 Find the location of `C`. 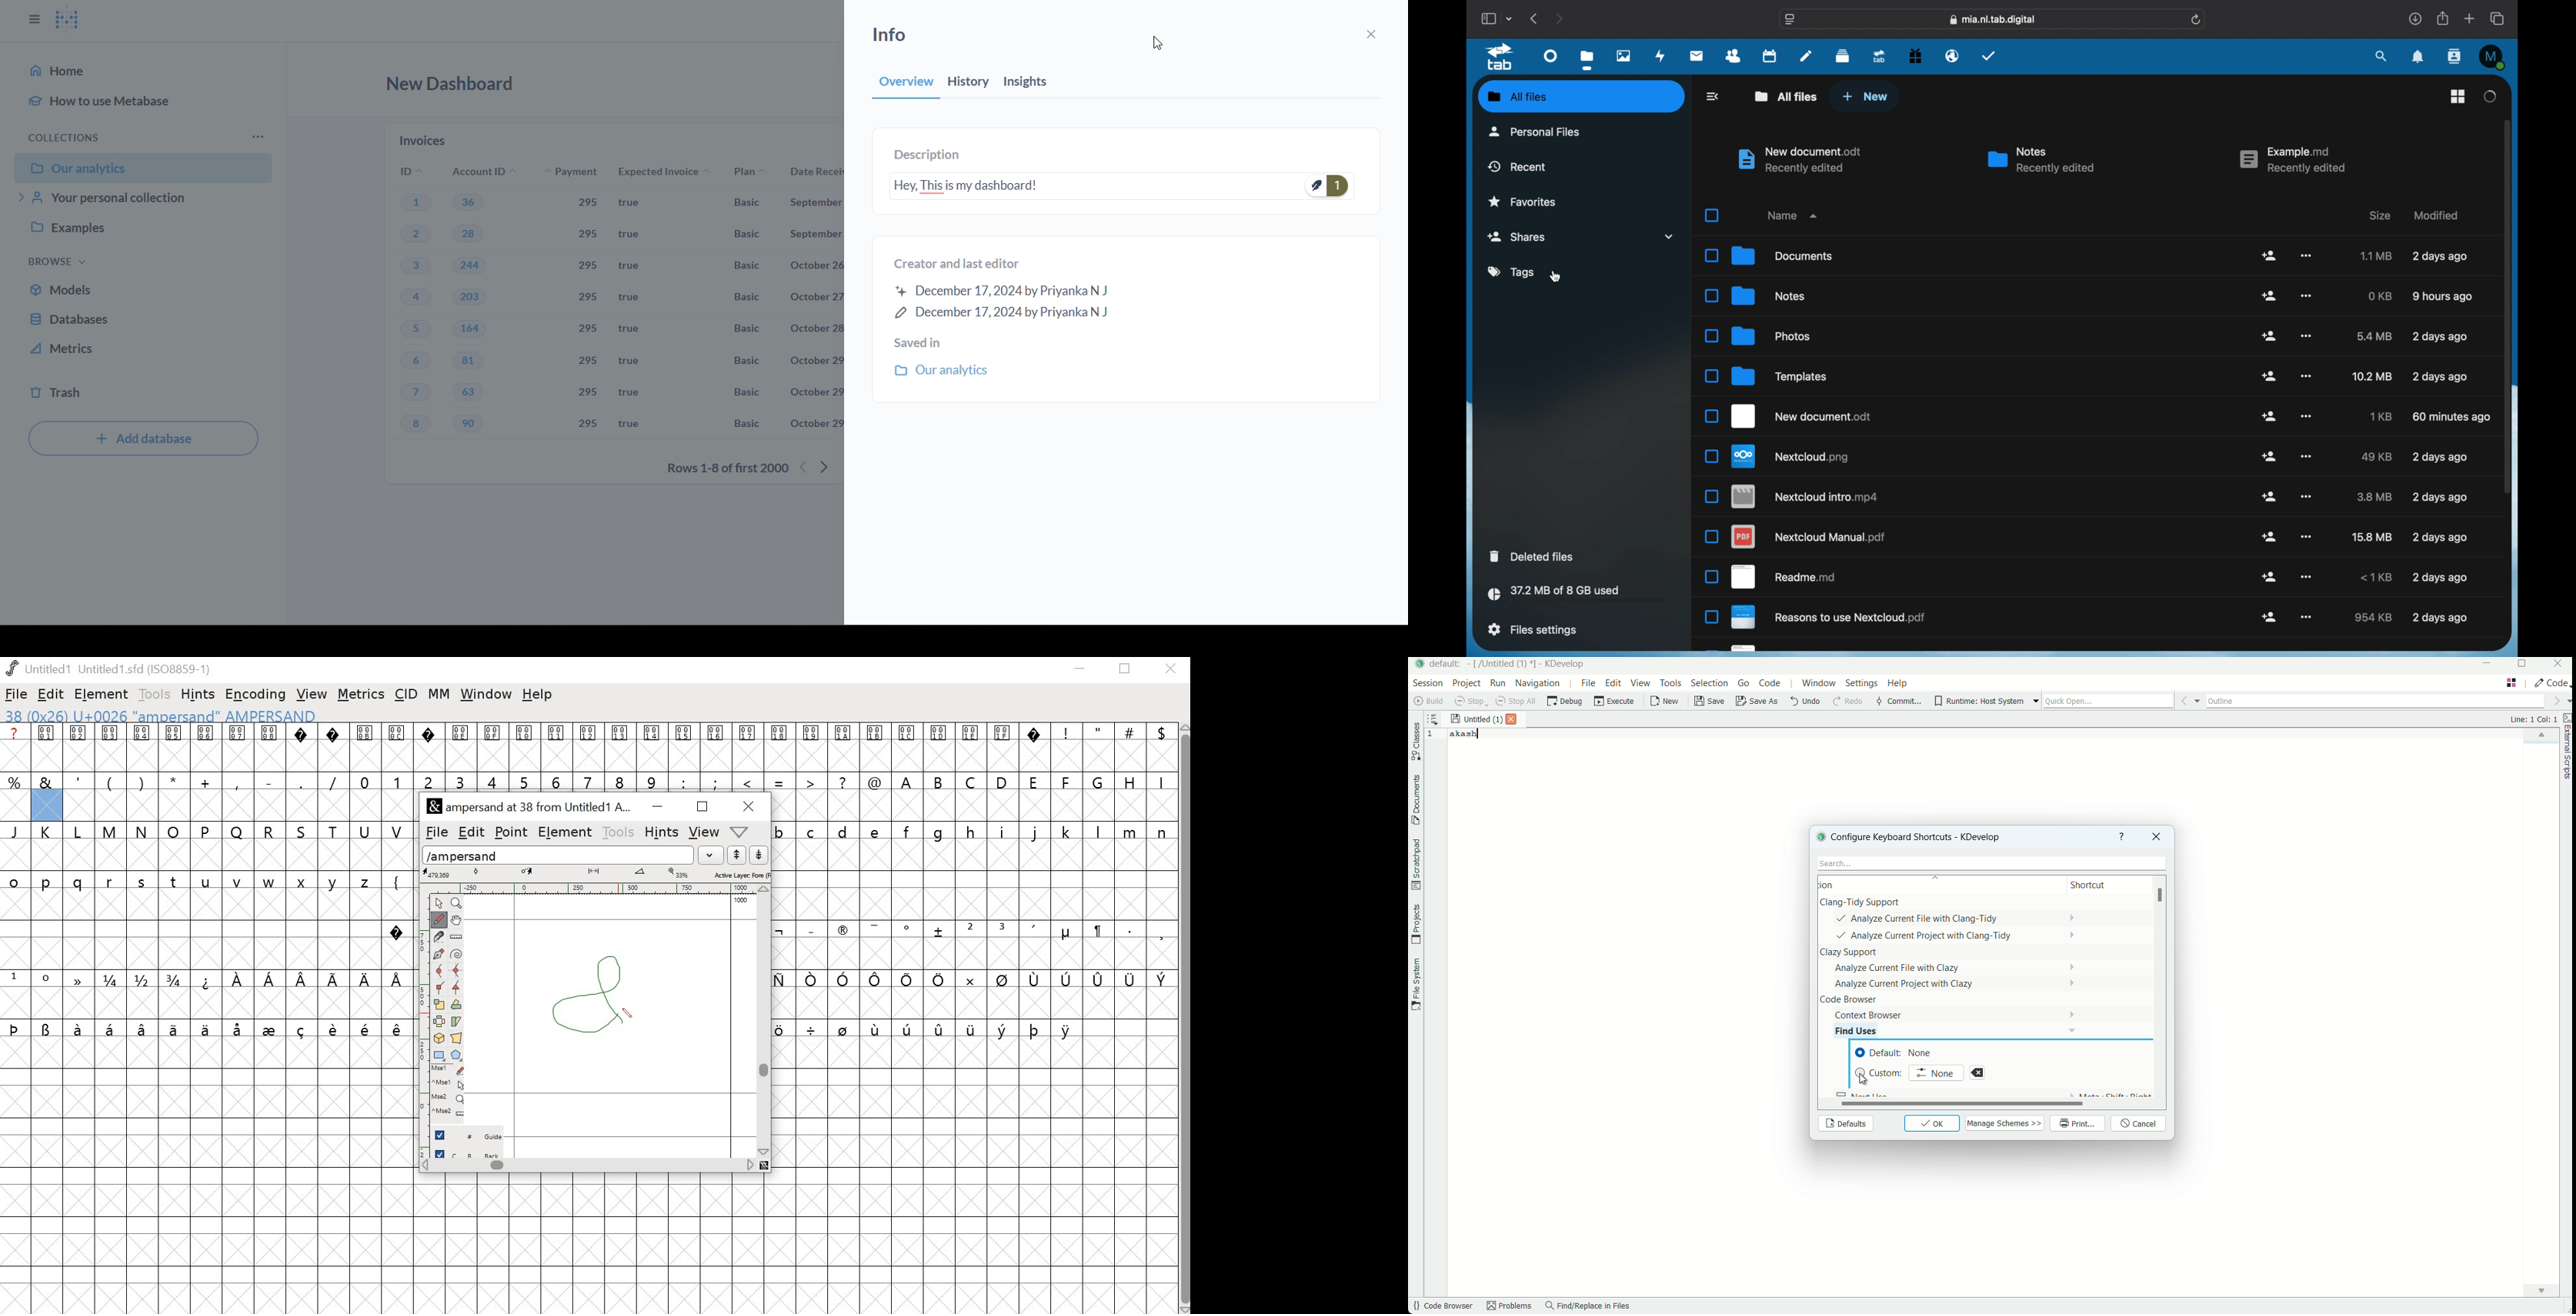

C is located at coordinates (973, 781).